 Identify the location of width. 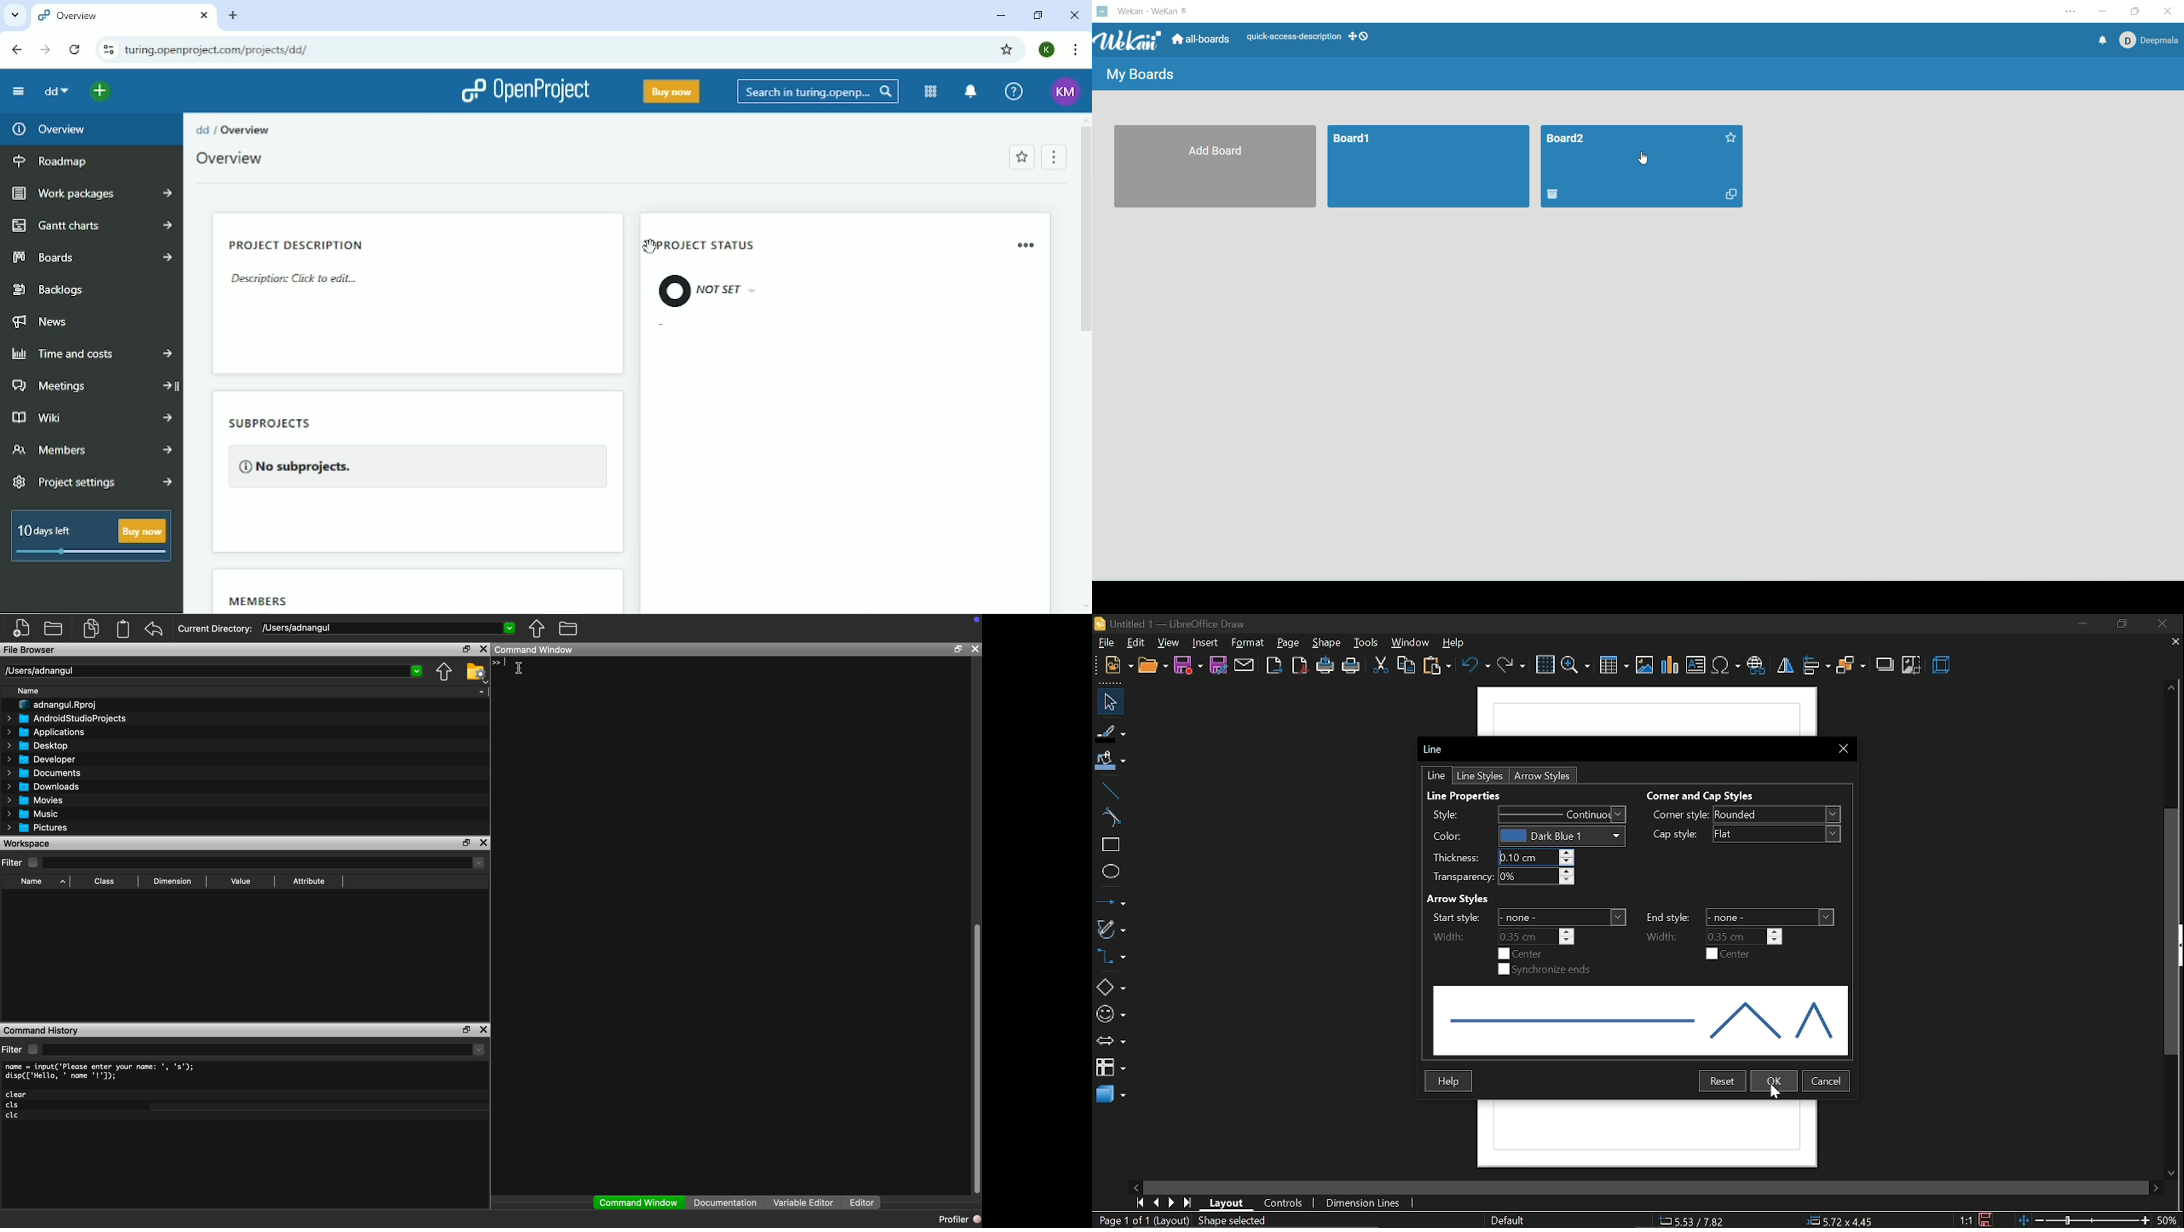
(1667, 935).